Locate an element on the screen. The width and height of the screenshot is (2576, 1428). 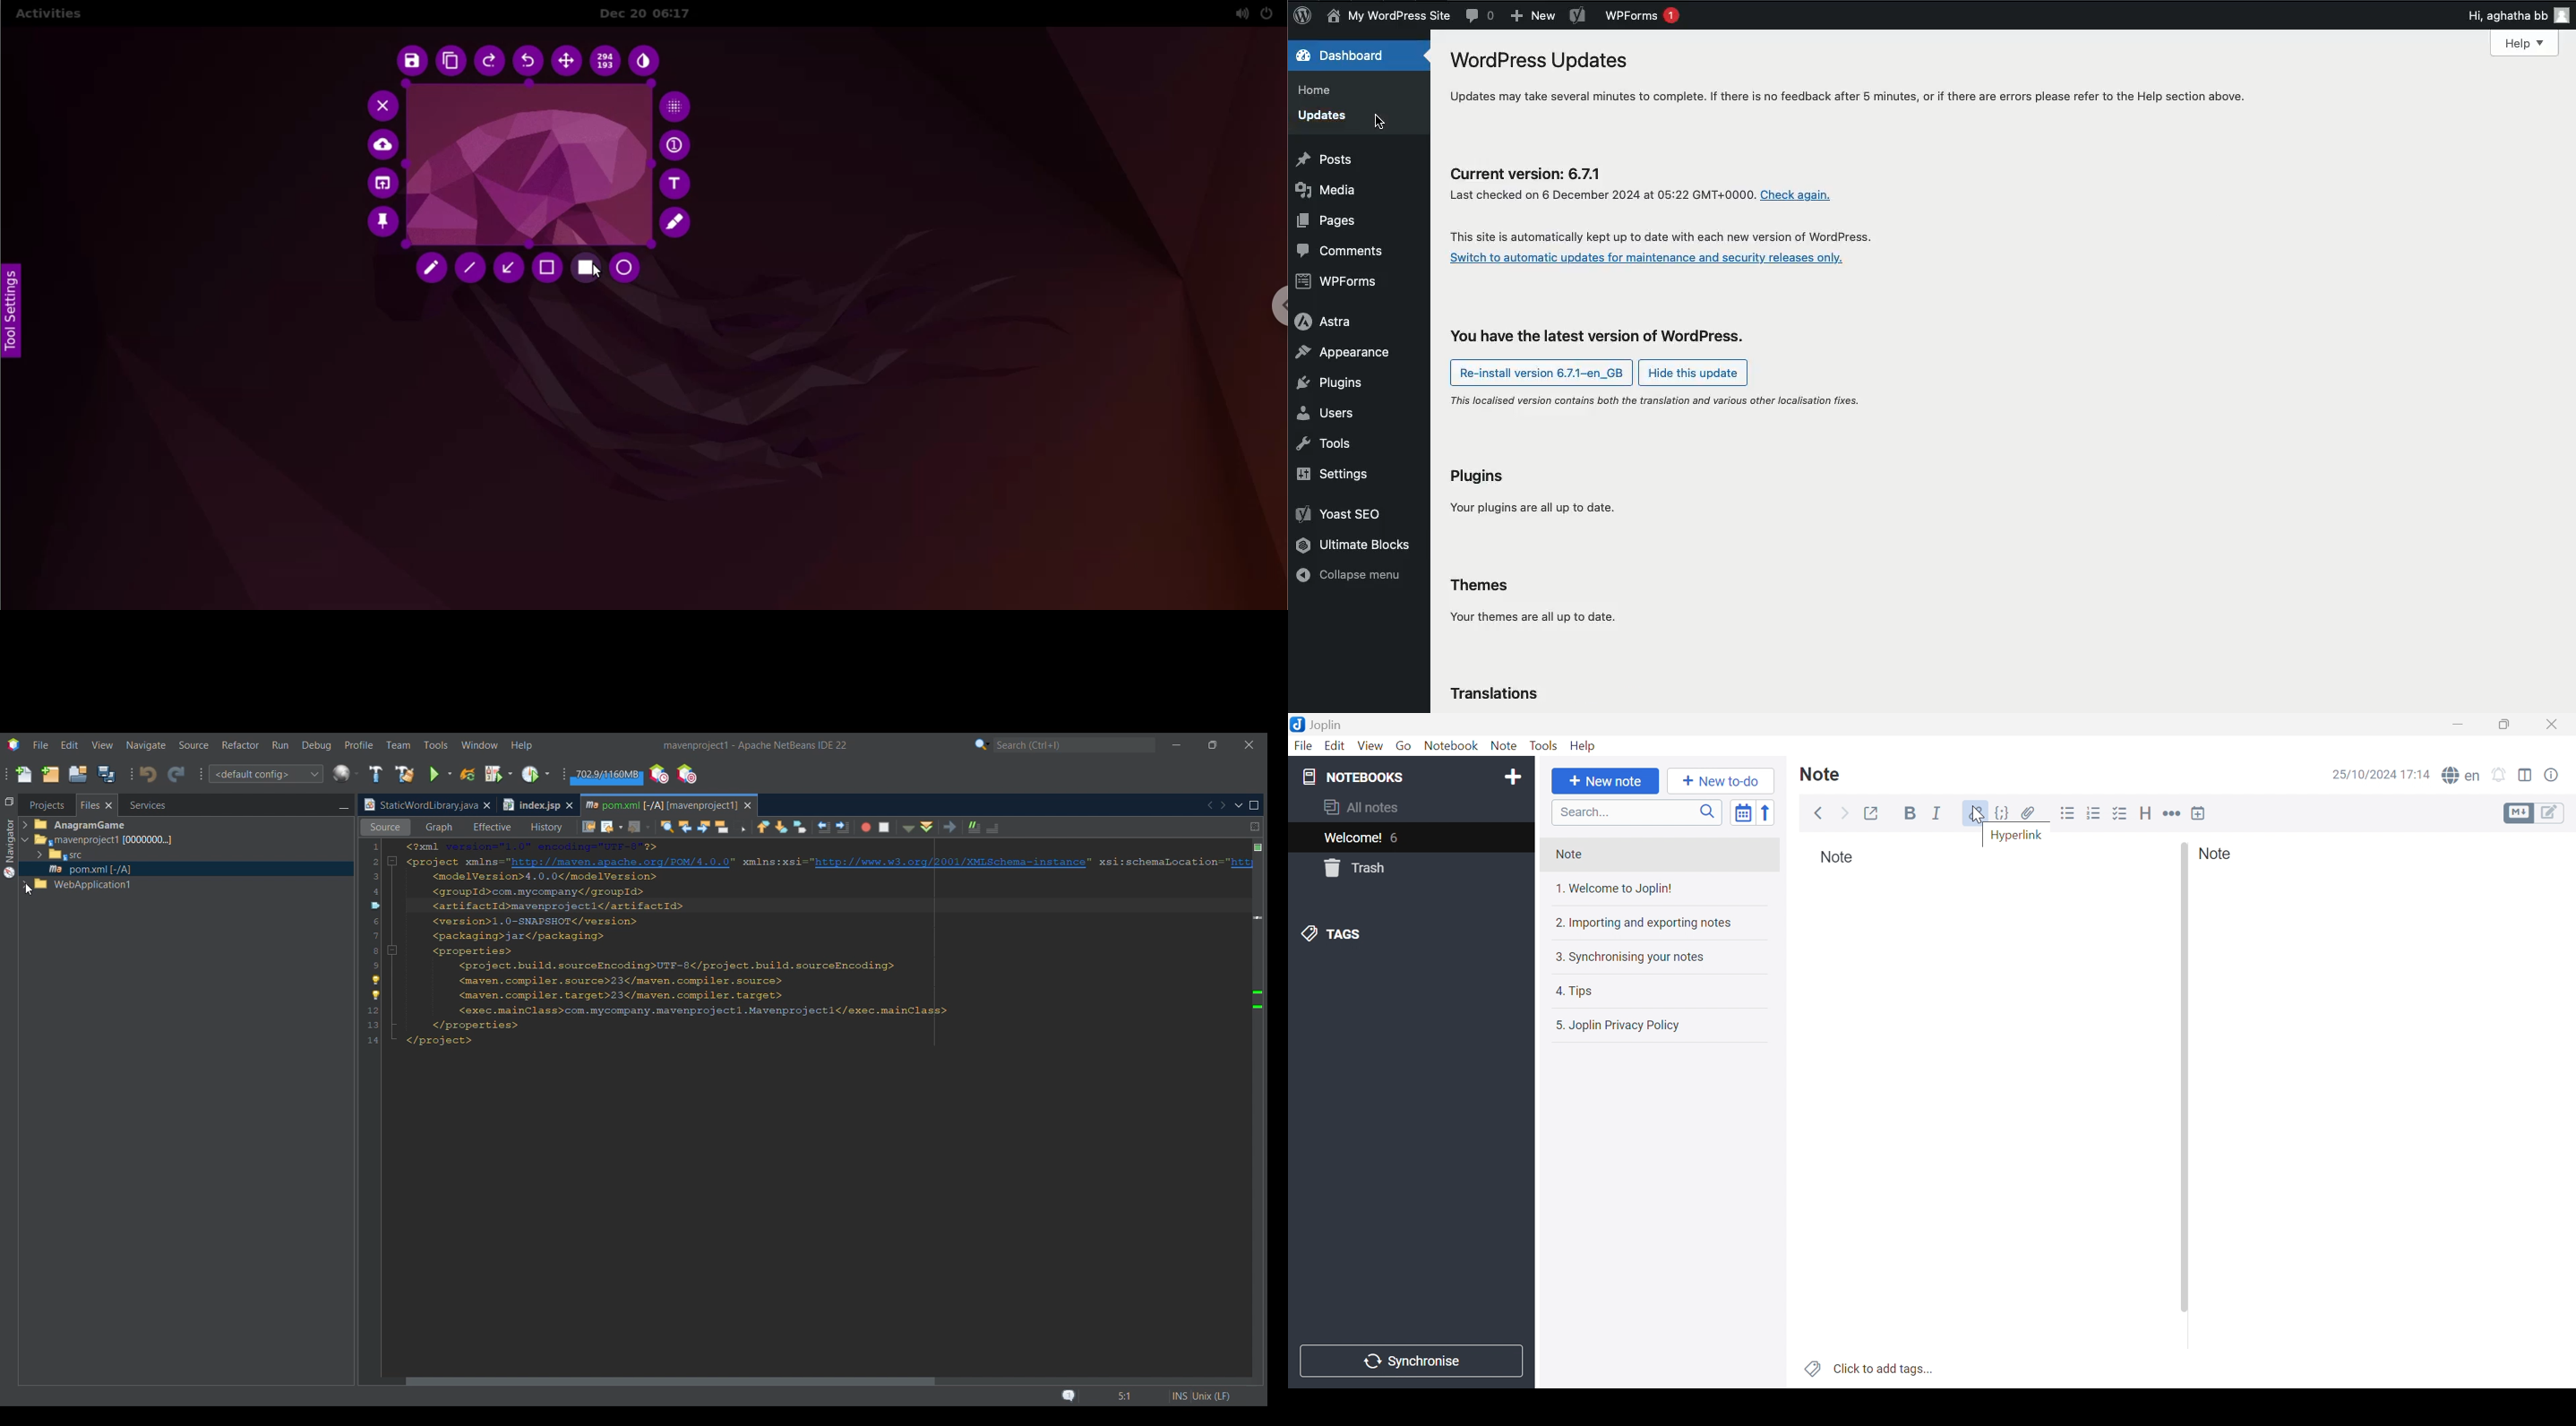
Checkbox is located at coordinates (2121, 813).